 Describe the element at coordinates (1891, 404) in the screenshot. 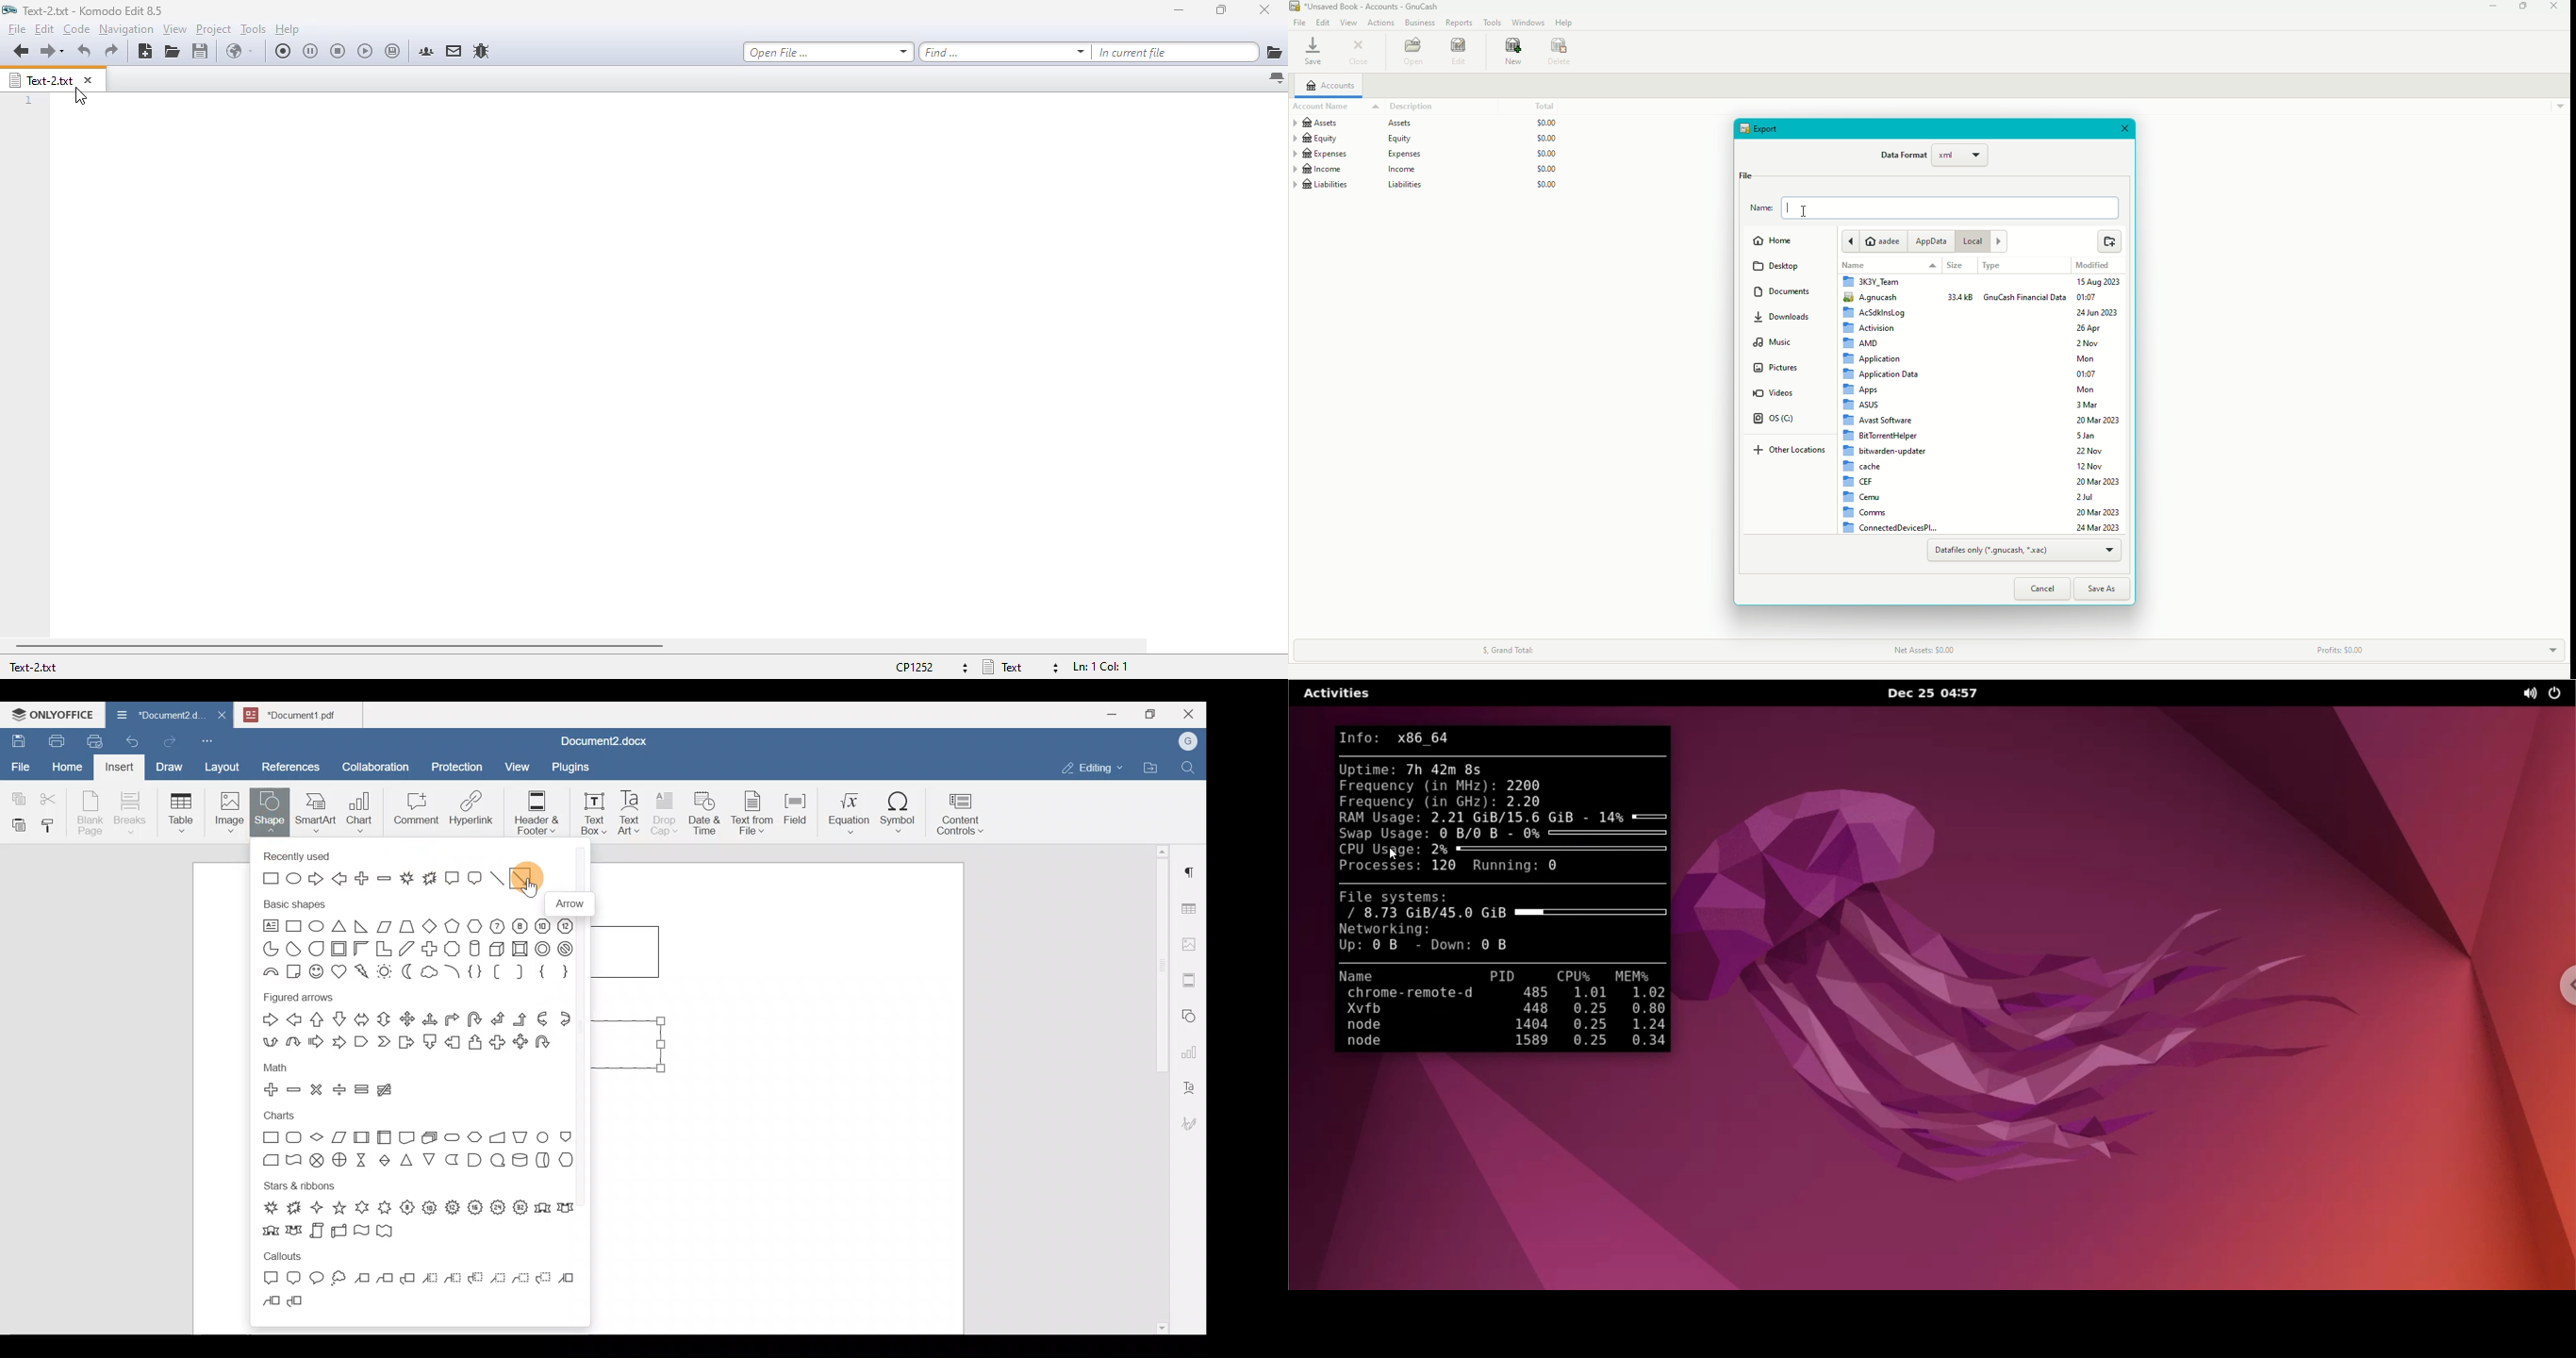

I see `Folders` at that location.